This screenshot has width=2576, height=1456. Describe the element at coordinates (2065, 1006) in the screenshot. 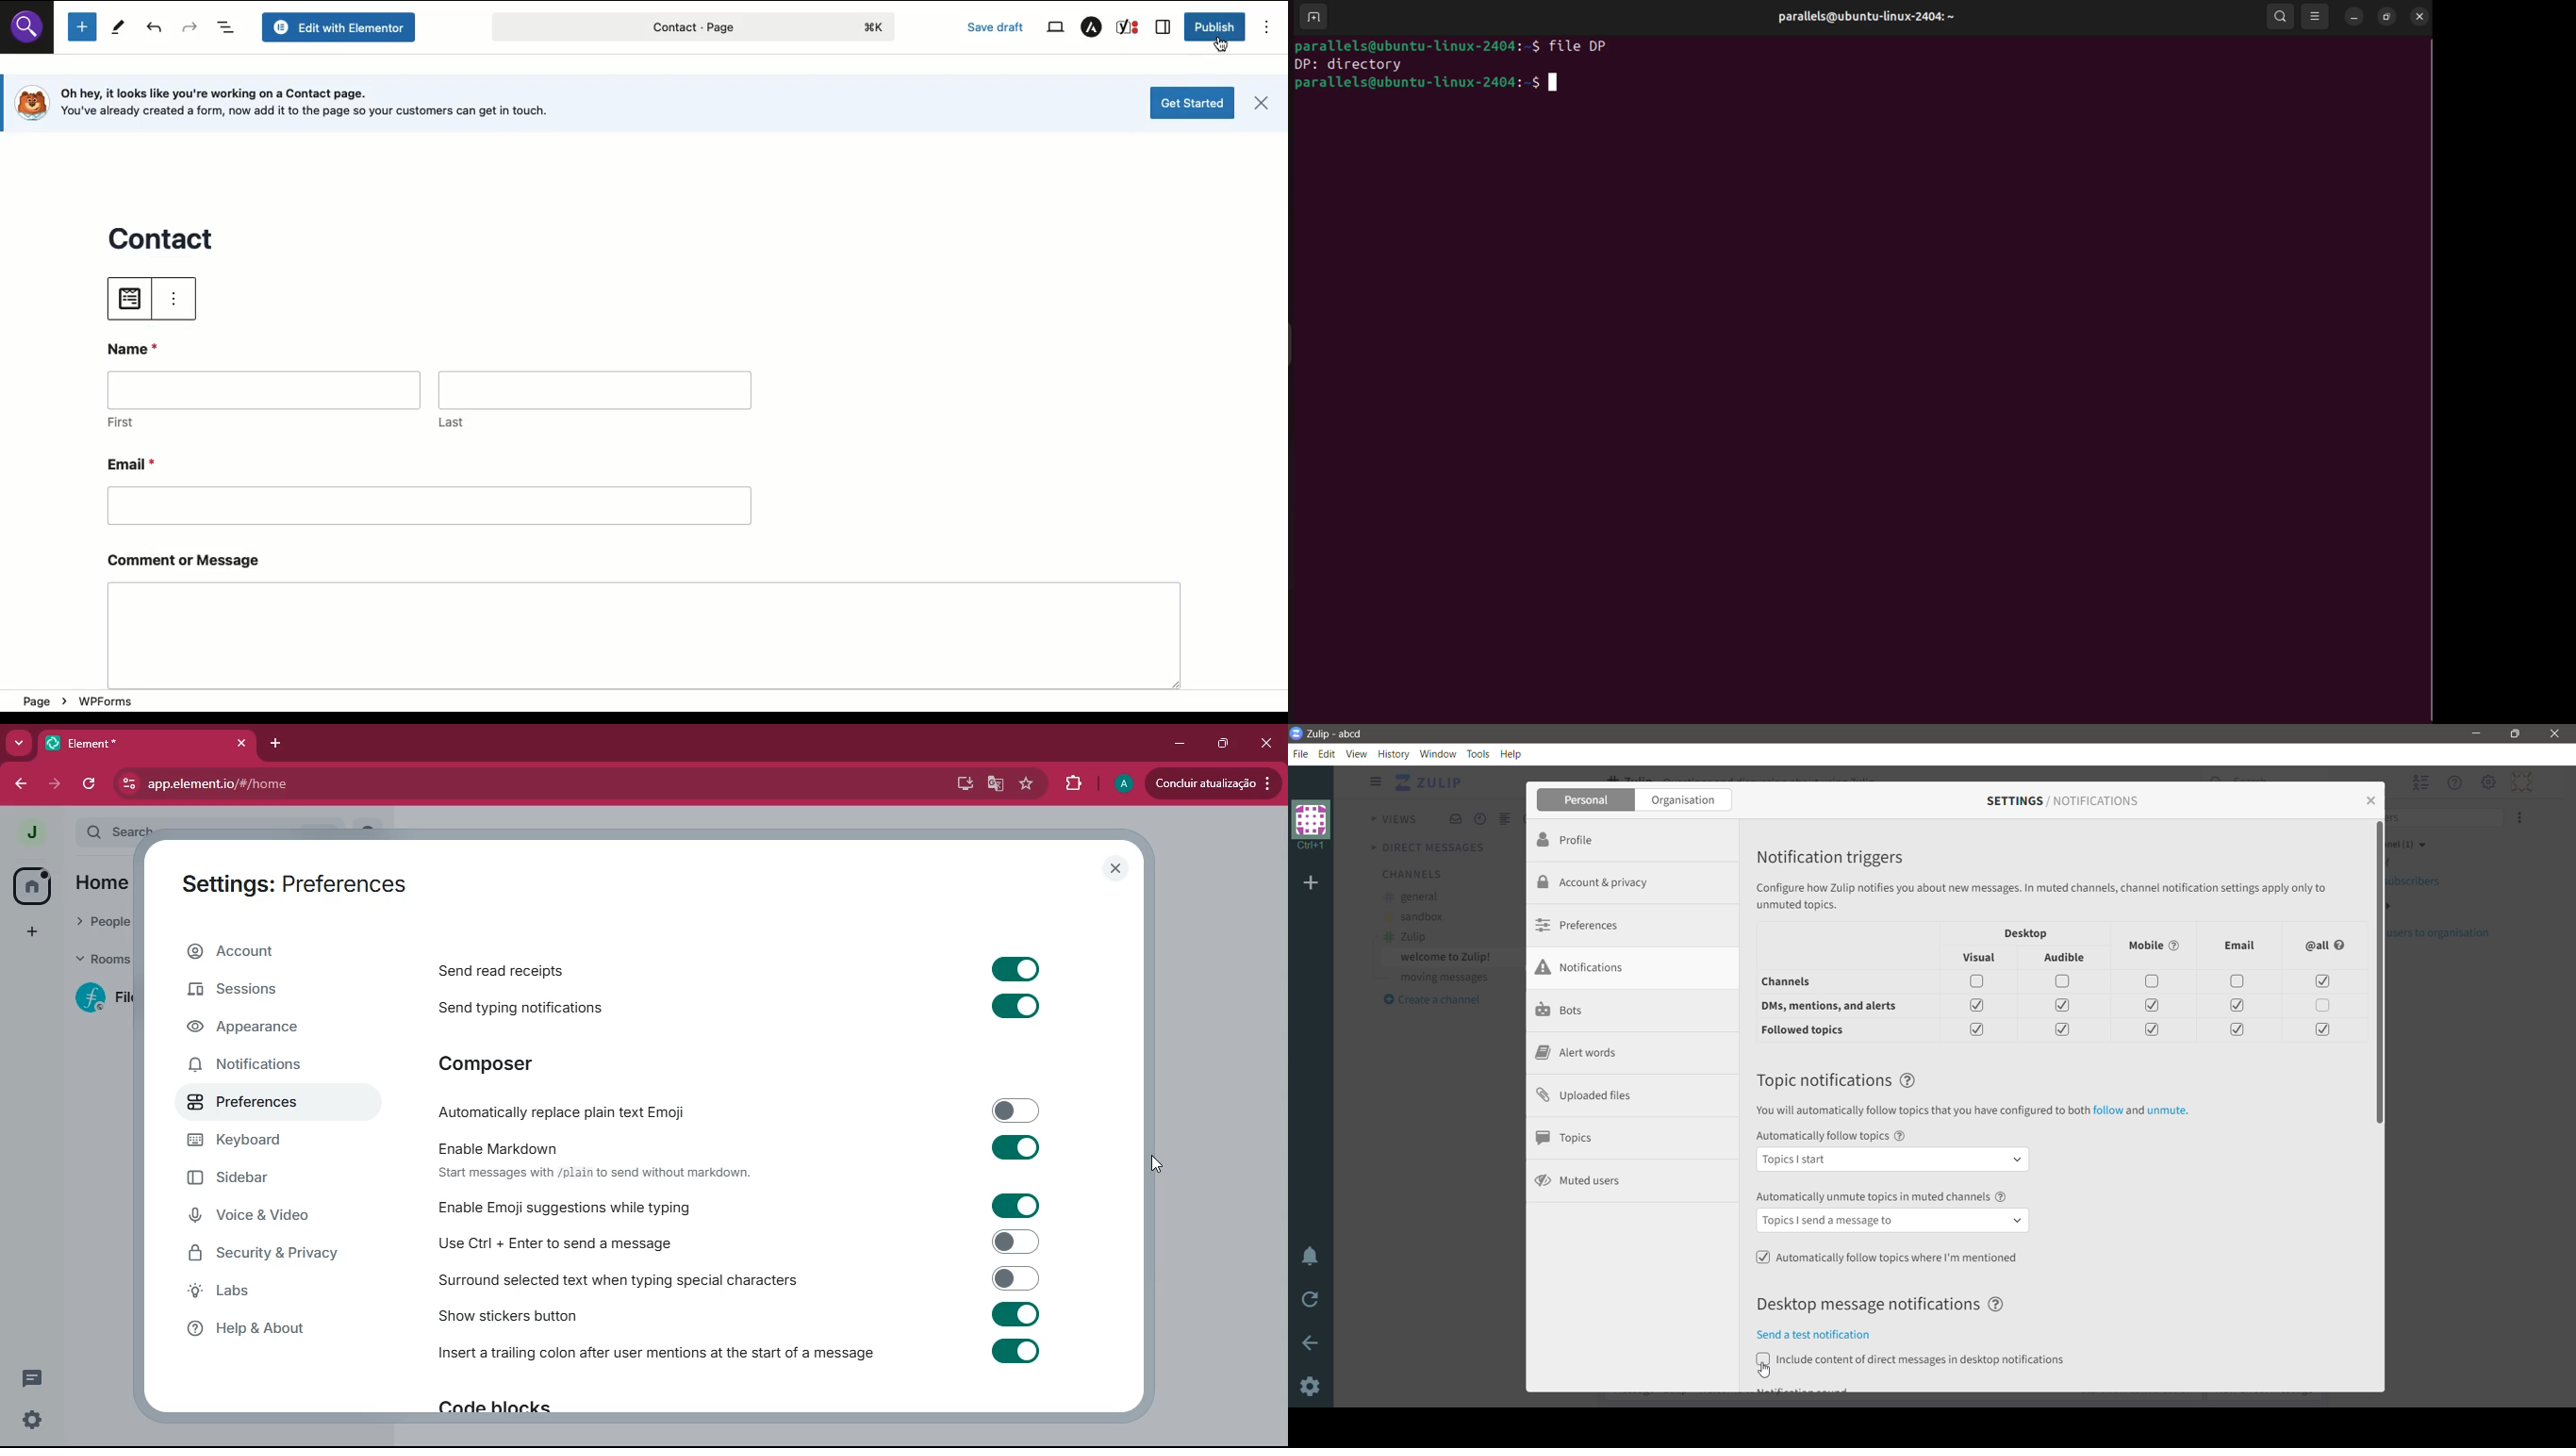

I see `check box` at that location.